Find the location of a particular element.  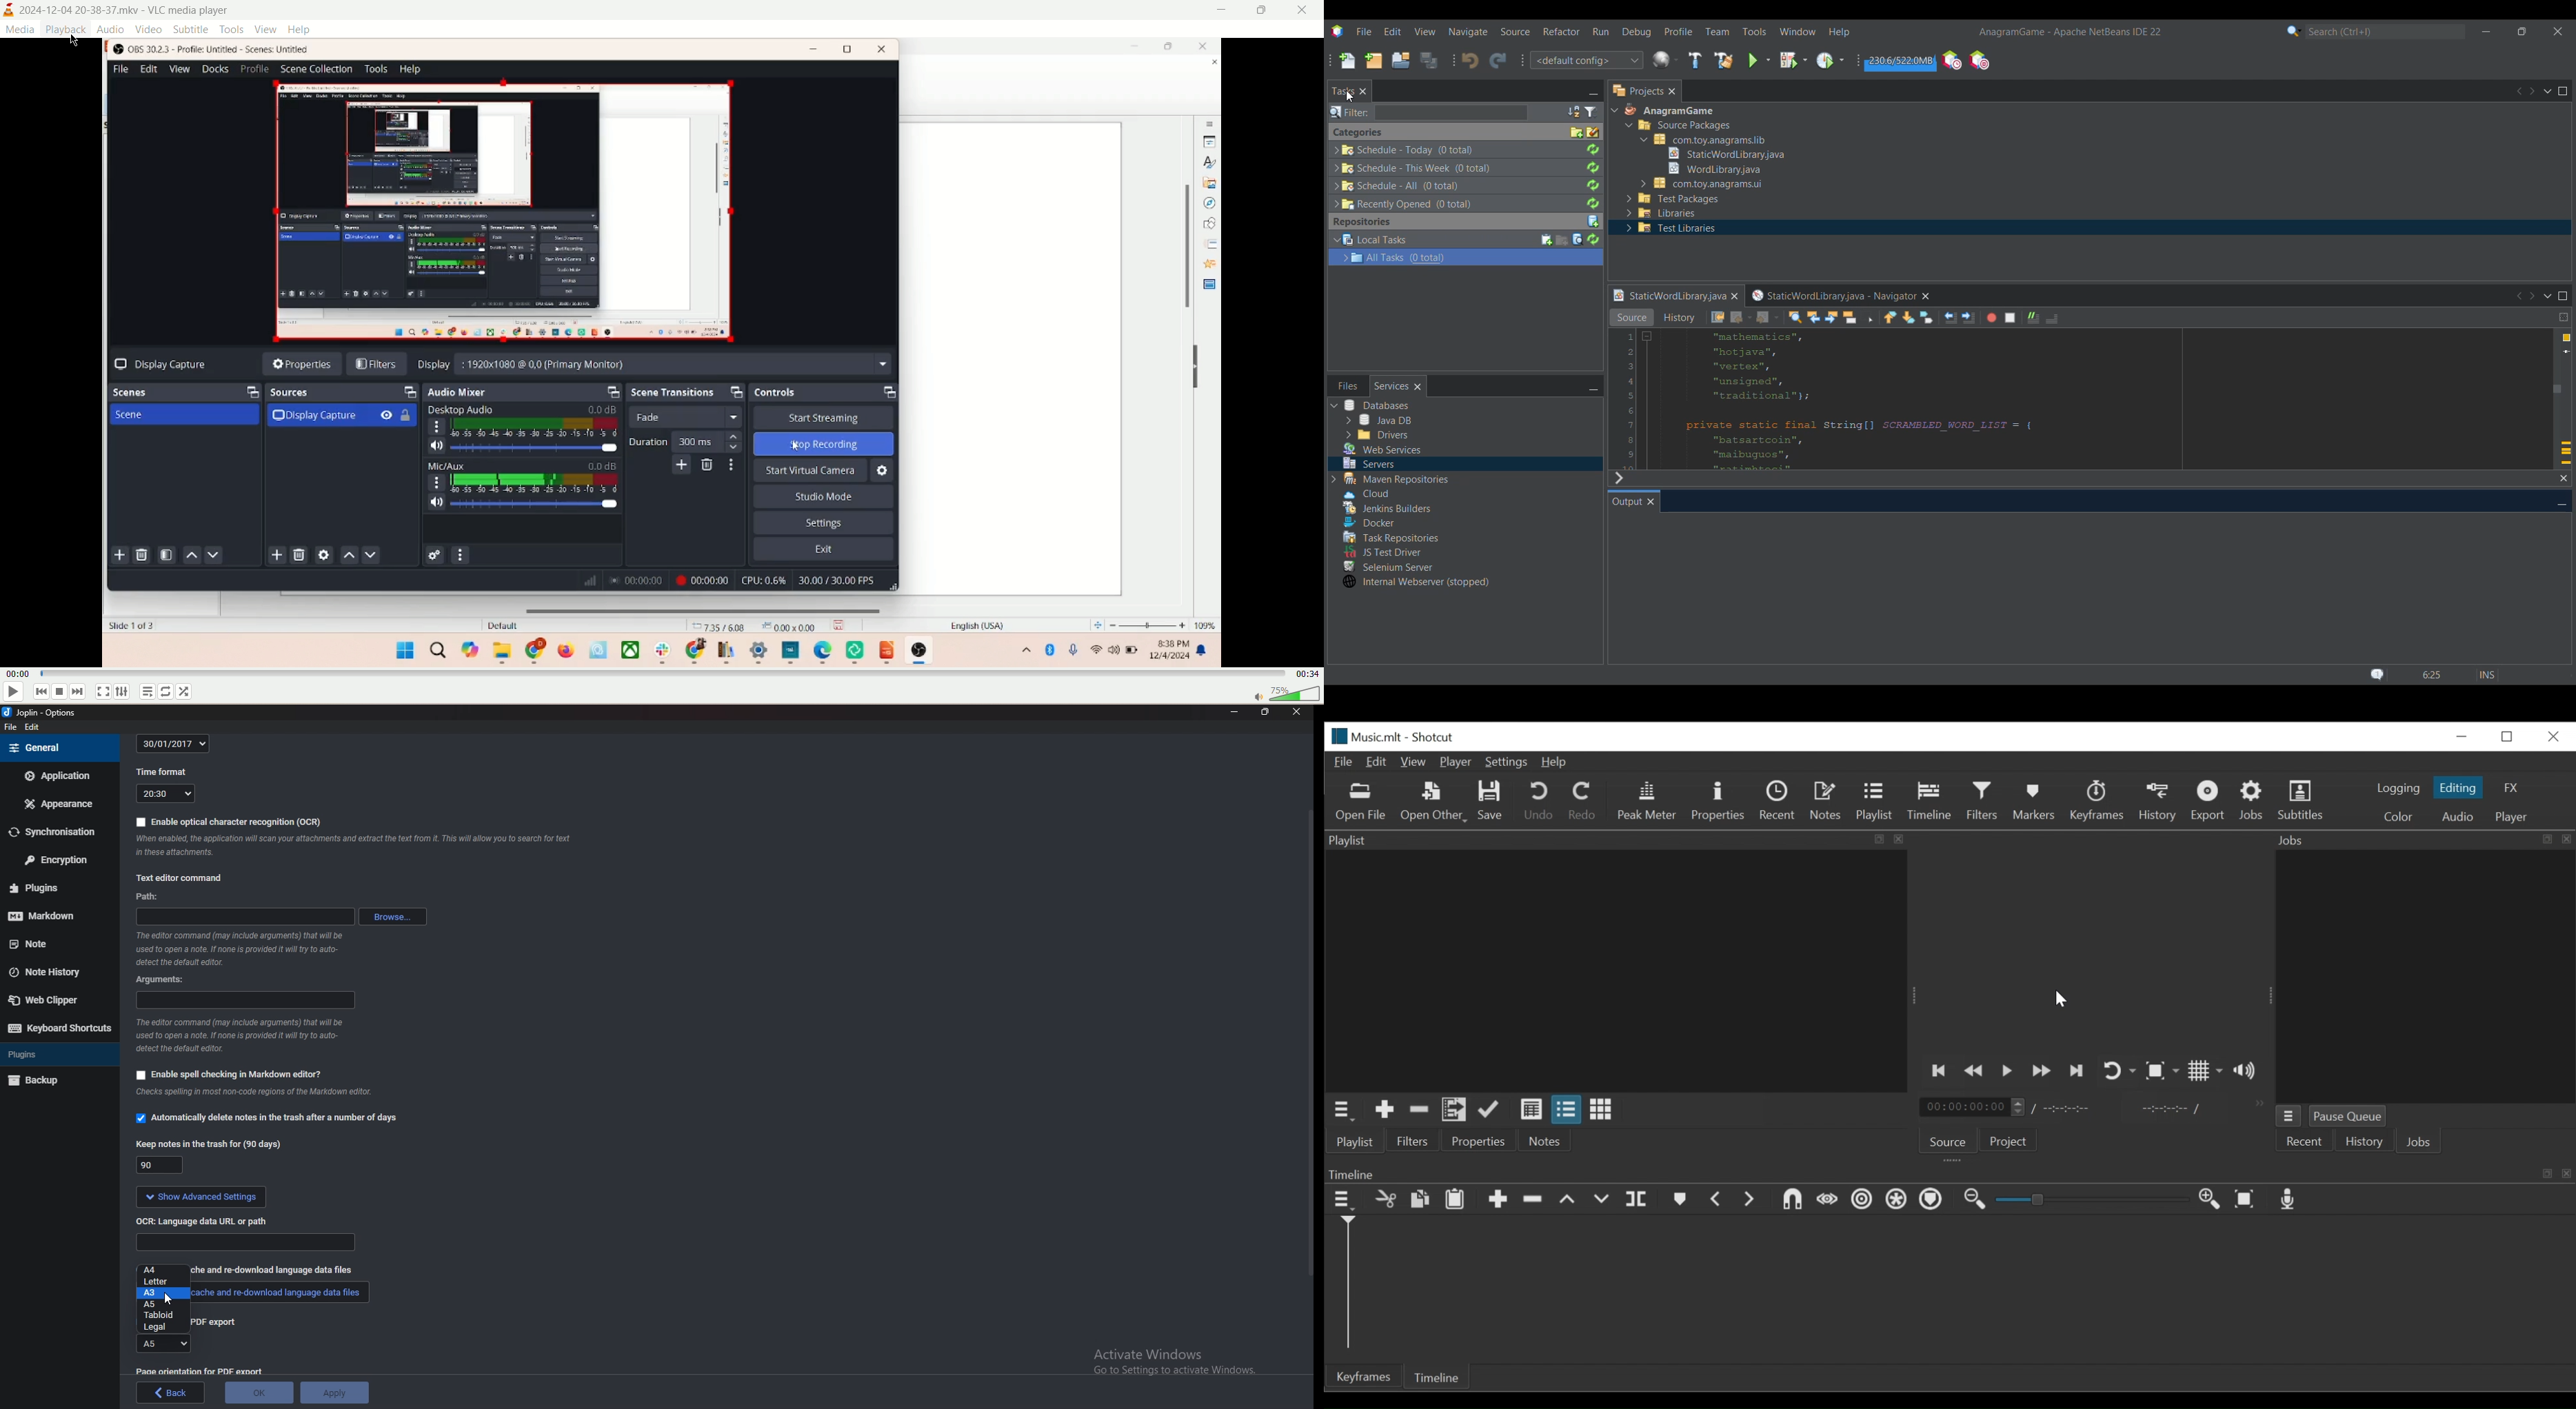

Last edit is located at coordinates (1718, 317).